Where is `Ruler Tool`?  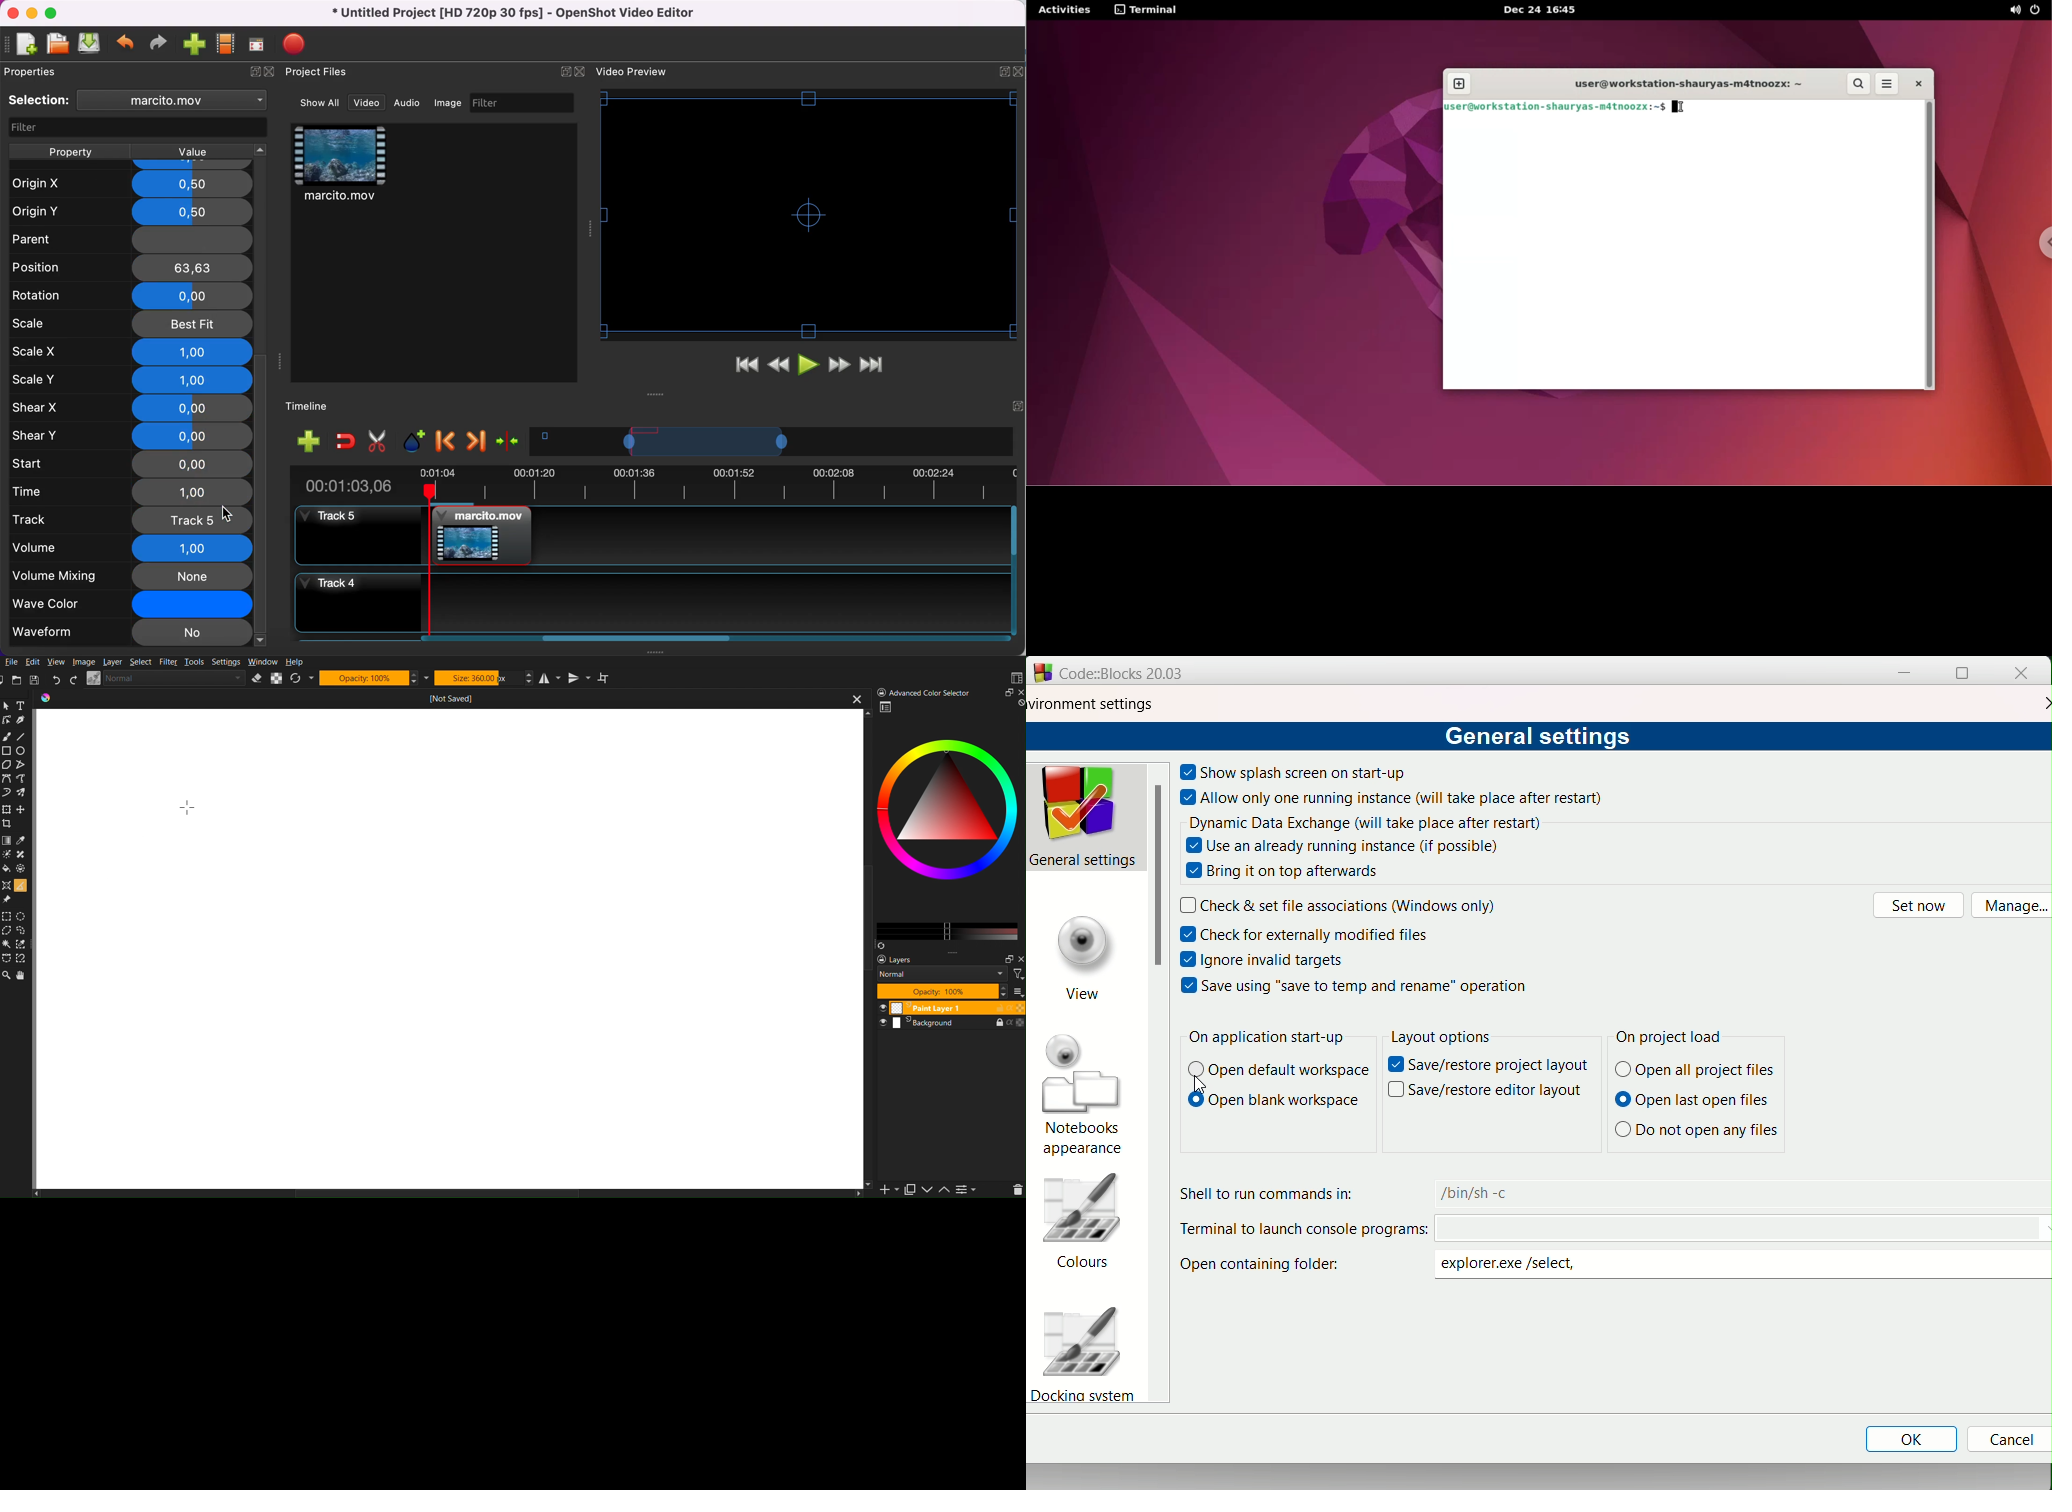 Ruler Tool is located at coordinates (20, 884).